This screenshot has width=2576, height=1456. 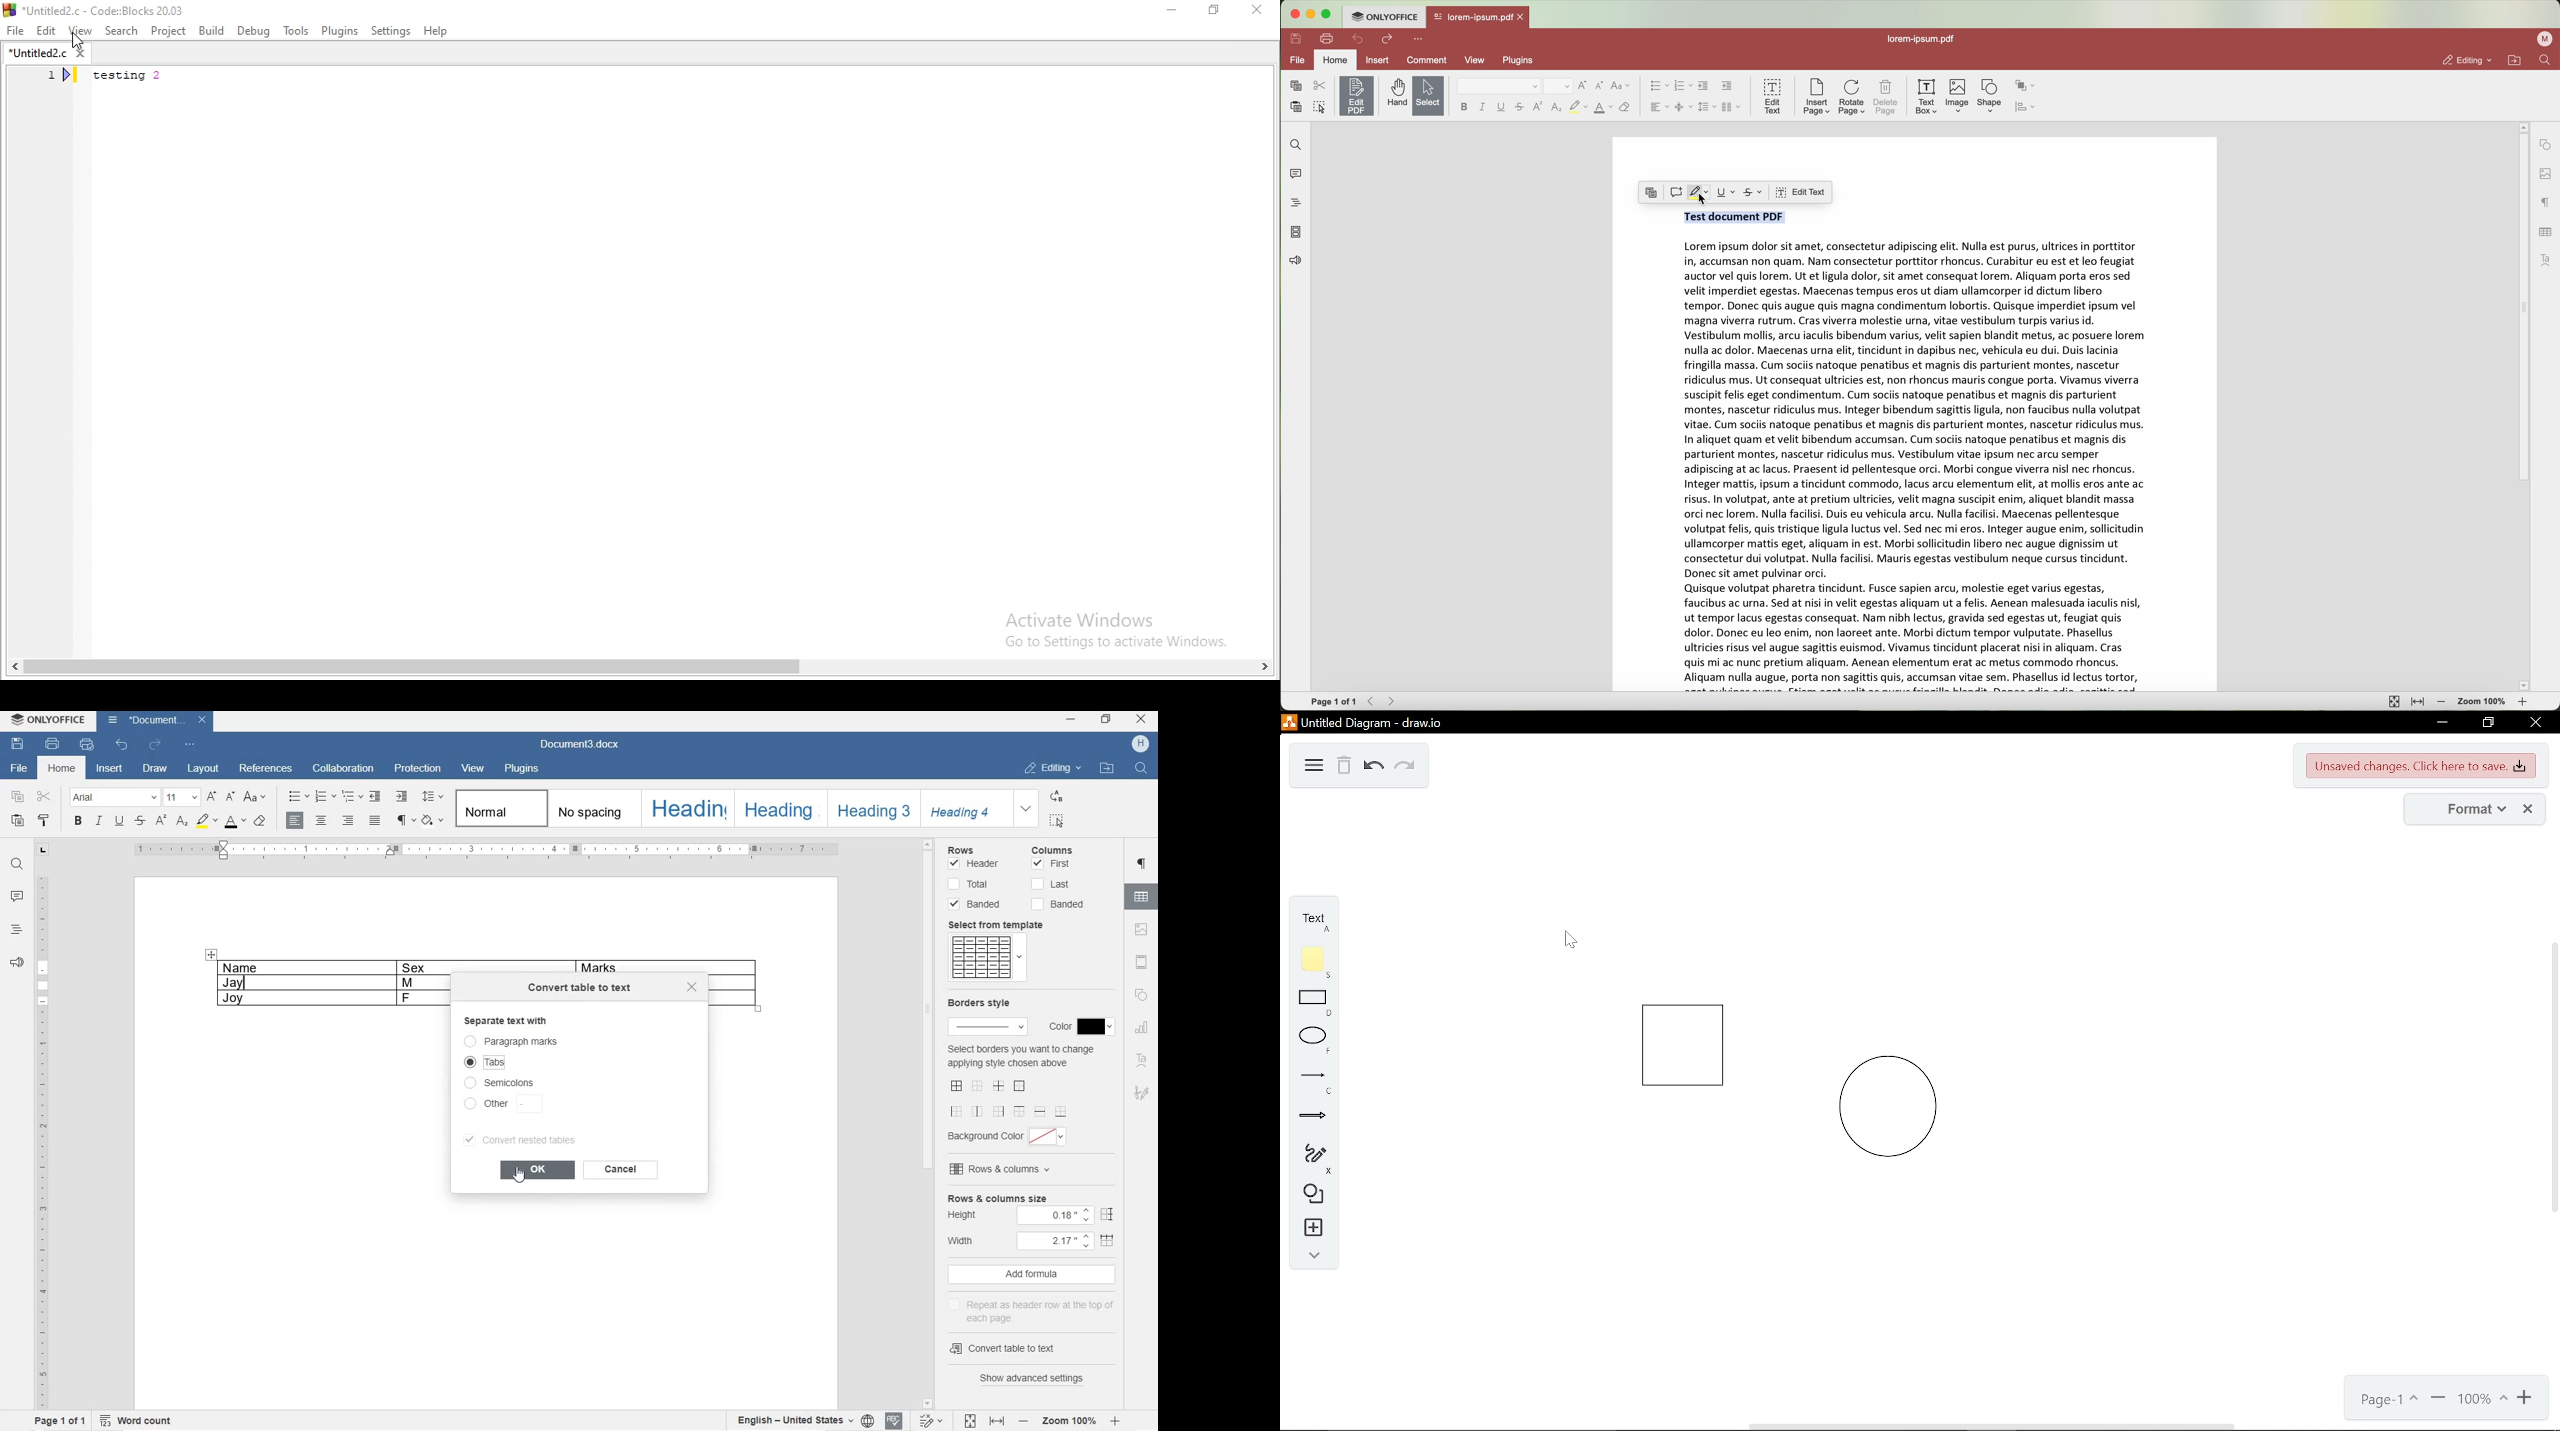 What do you see at coordinates (1297, 108) in the screenshot?
I see `paste` at bounding box center [1297, 108].